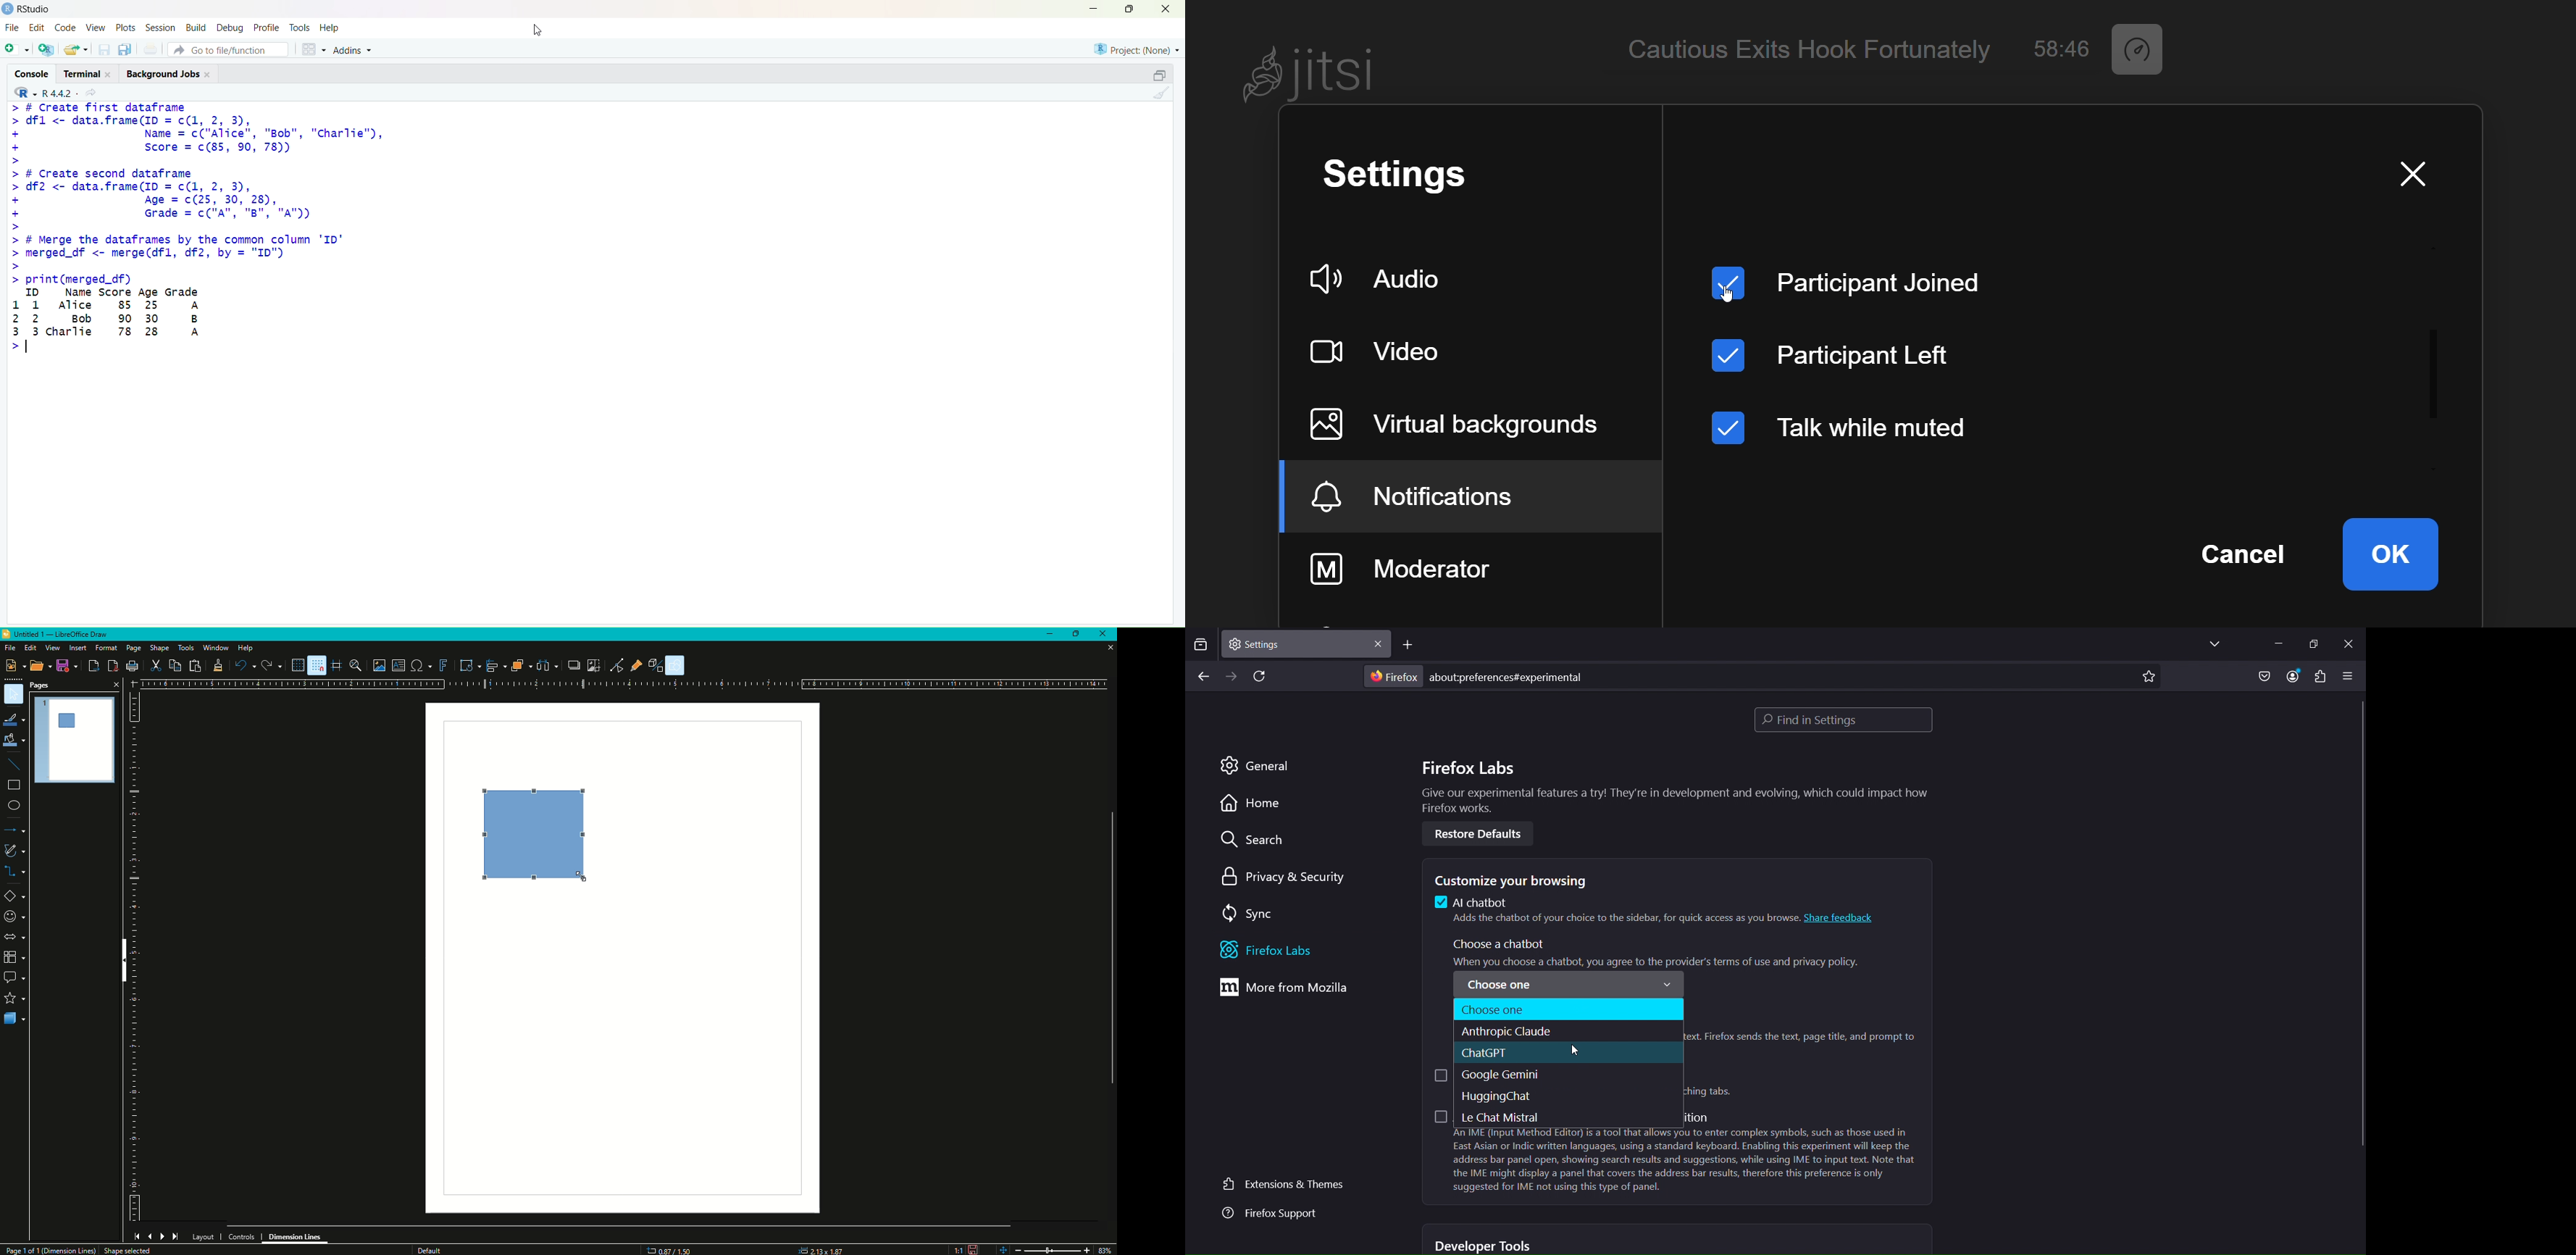  Describe the element at coordinates (75, 738) in the screenshot. I see `Page Preview` at that location.